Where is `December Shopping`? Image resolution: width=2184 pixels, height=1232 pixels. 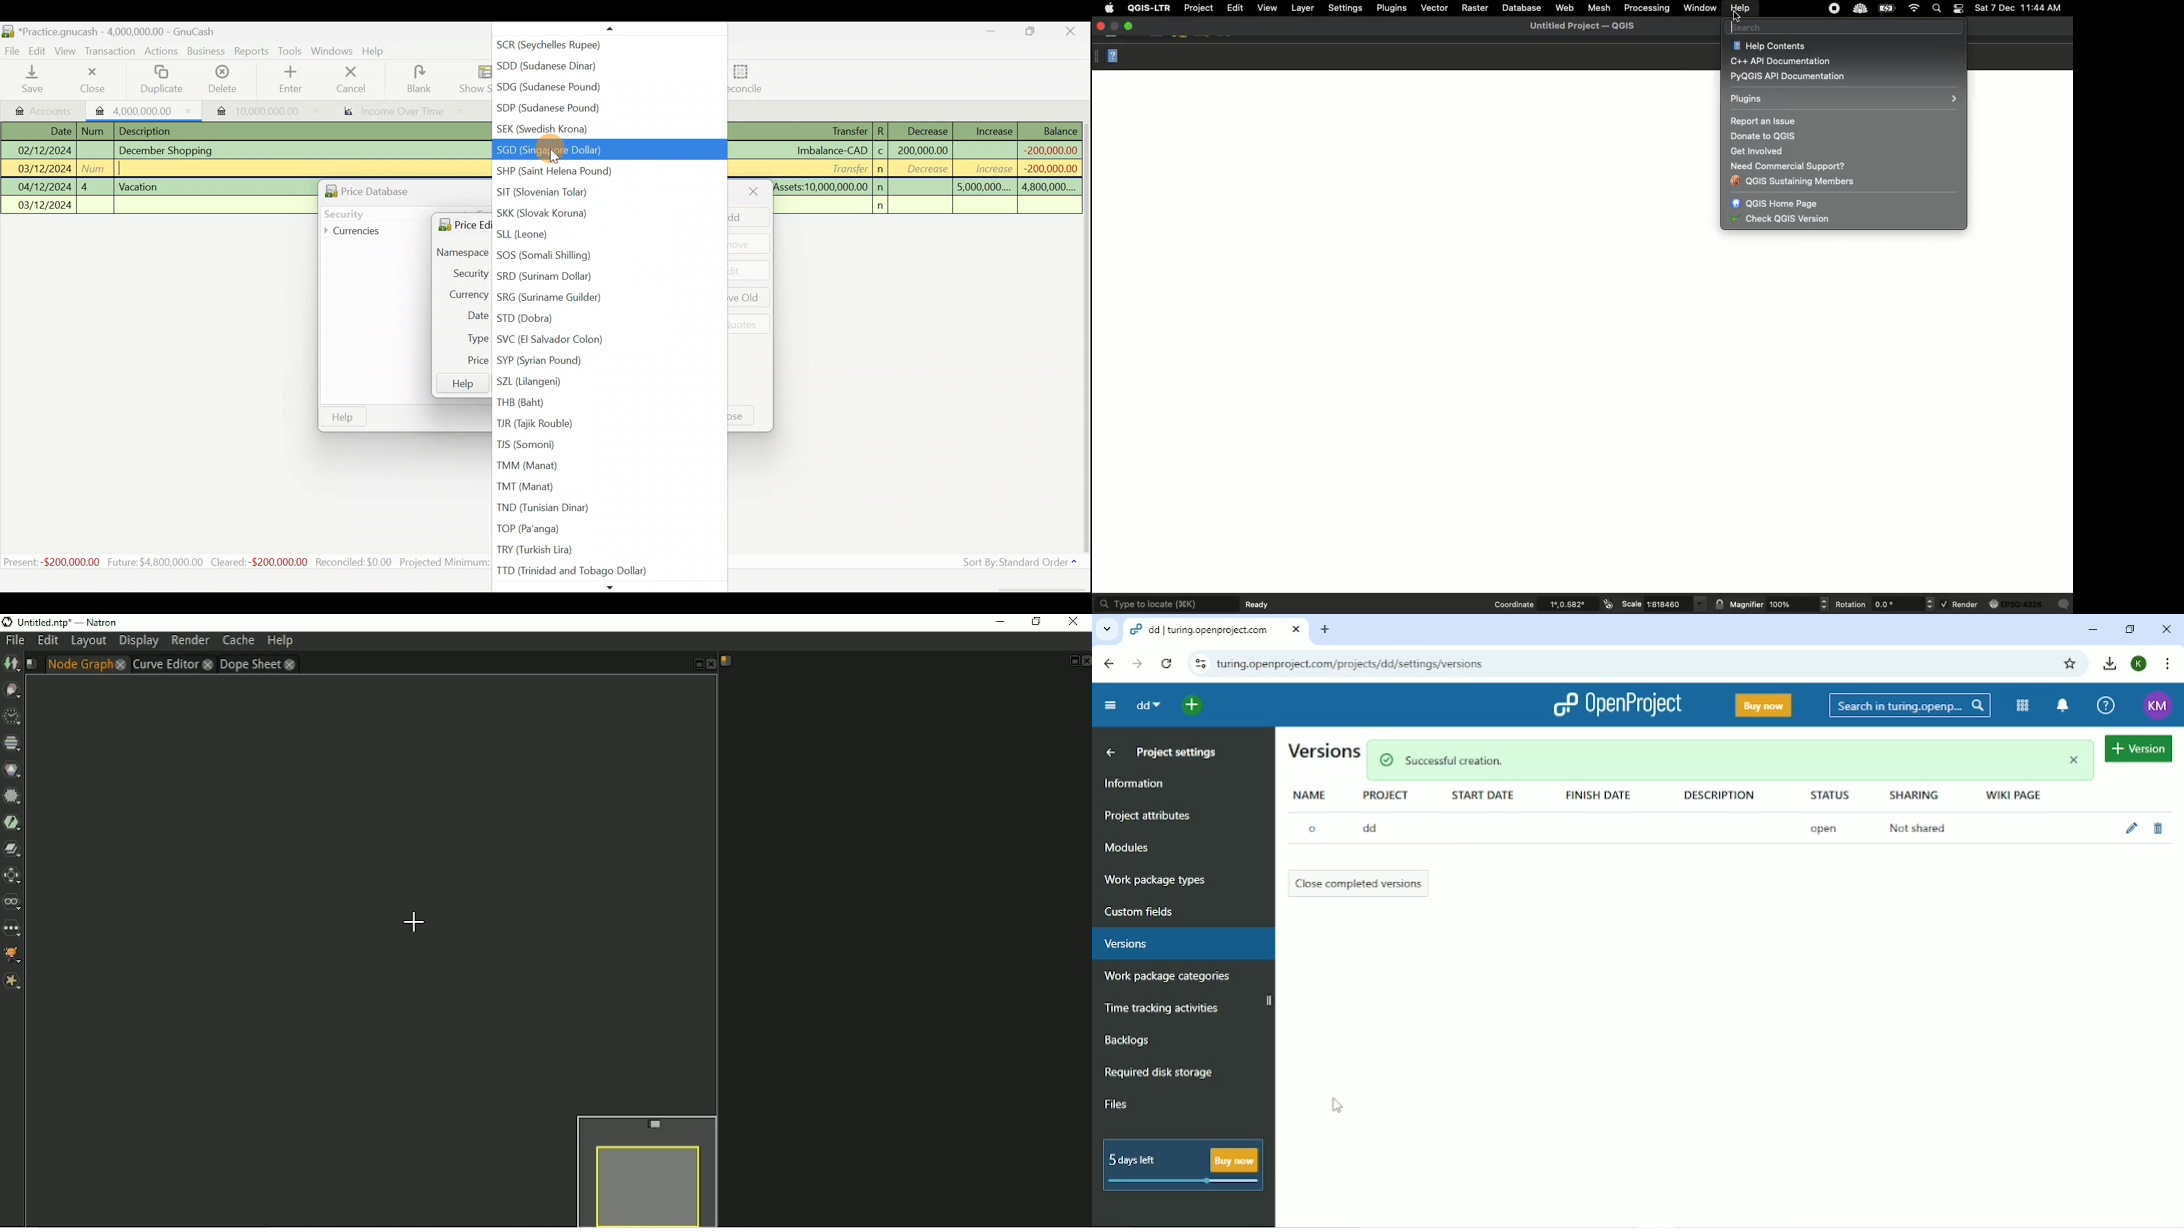
December Shopping is located at coordinates (171, 151).